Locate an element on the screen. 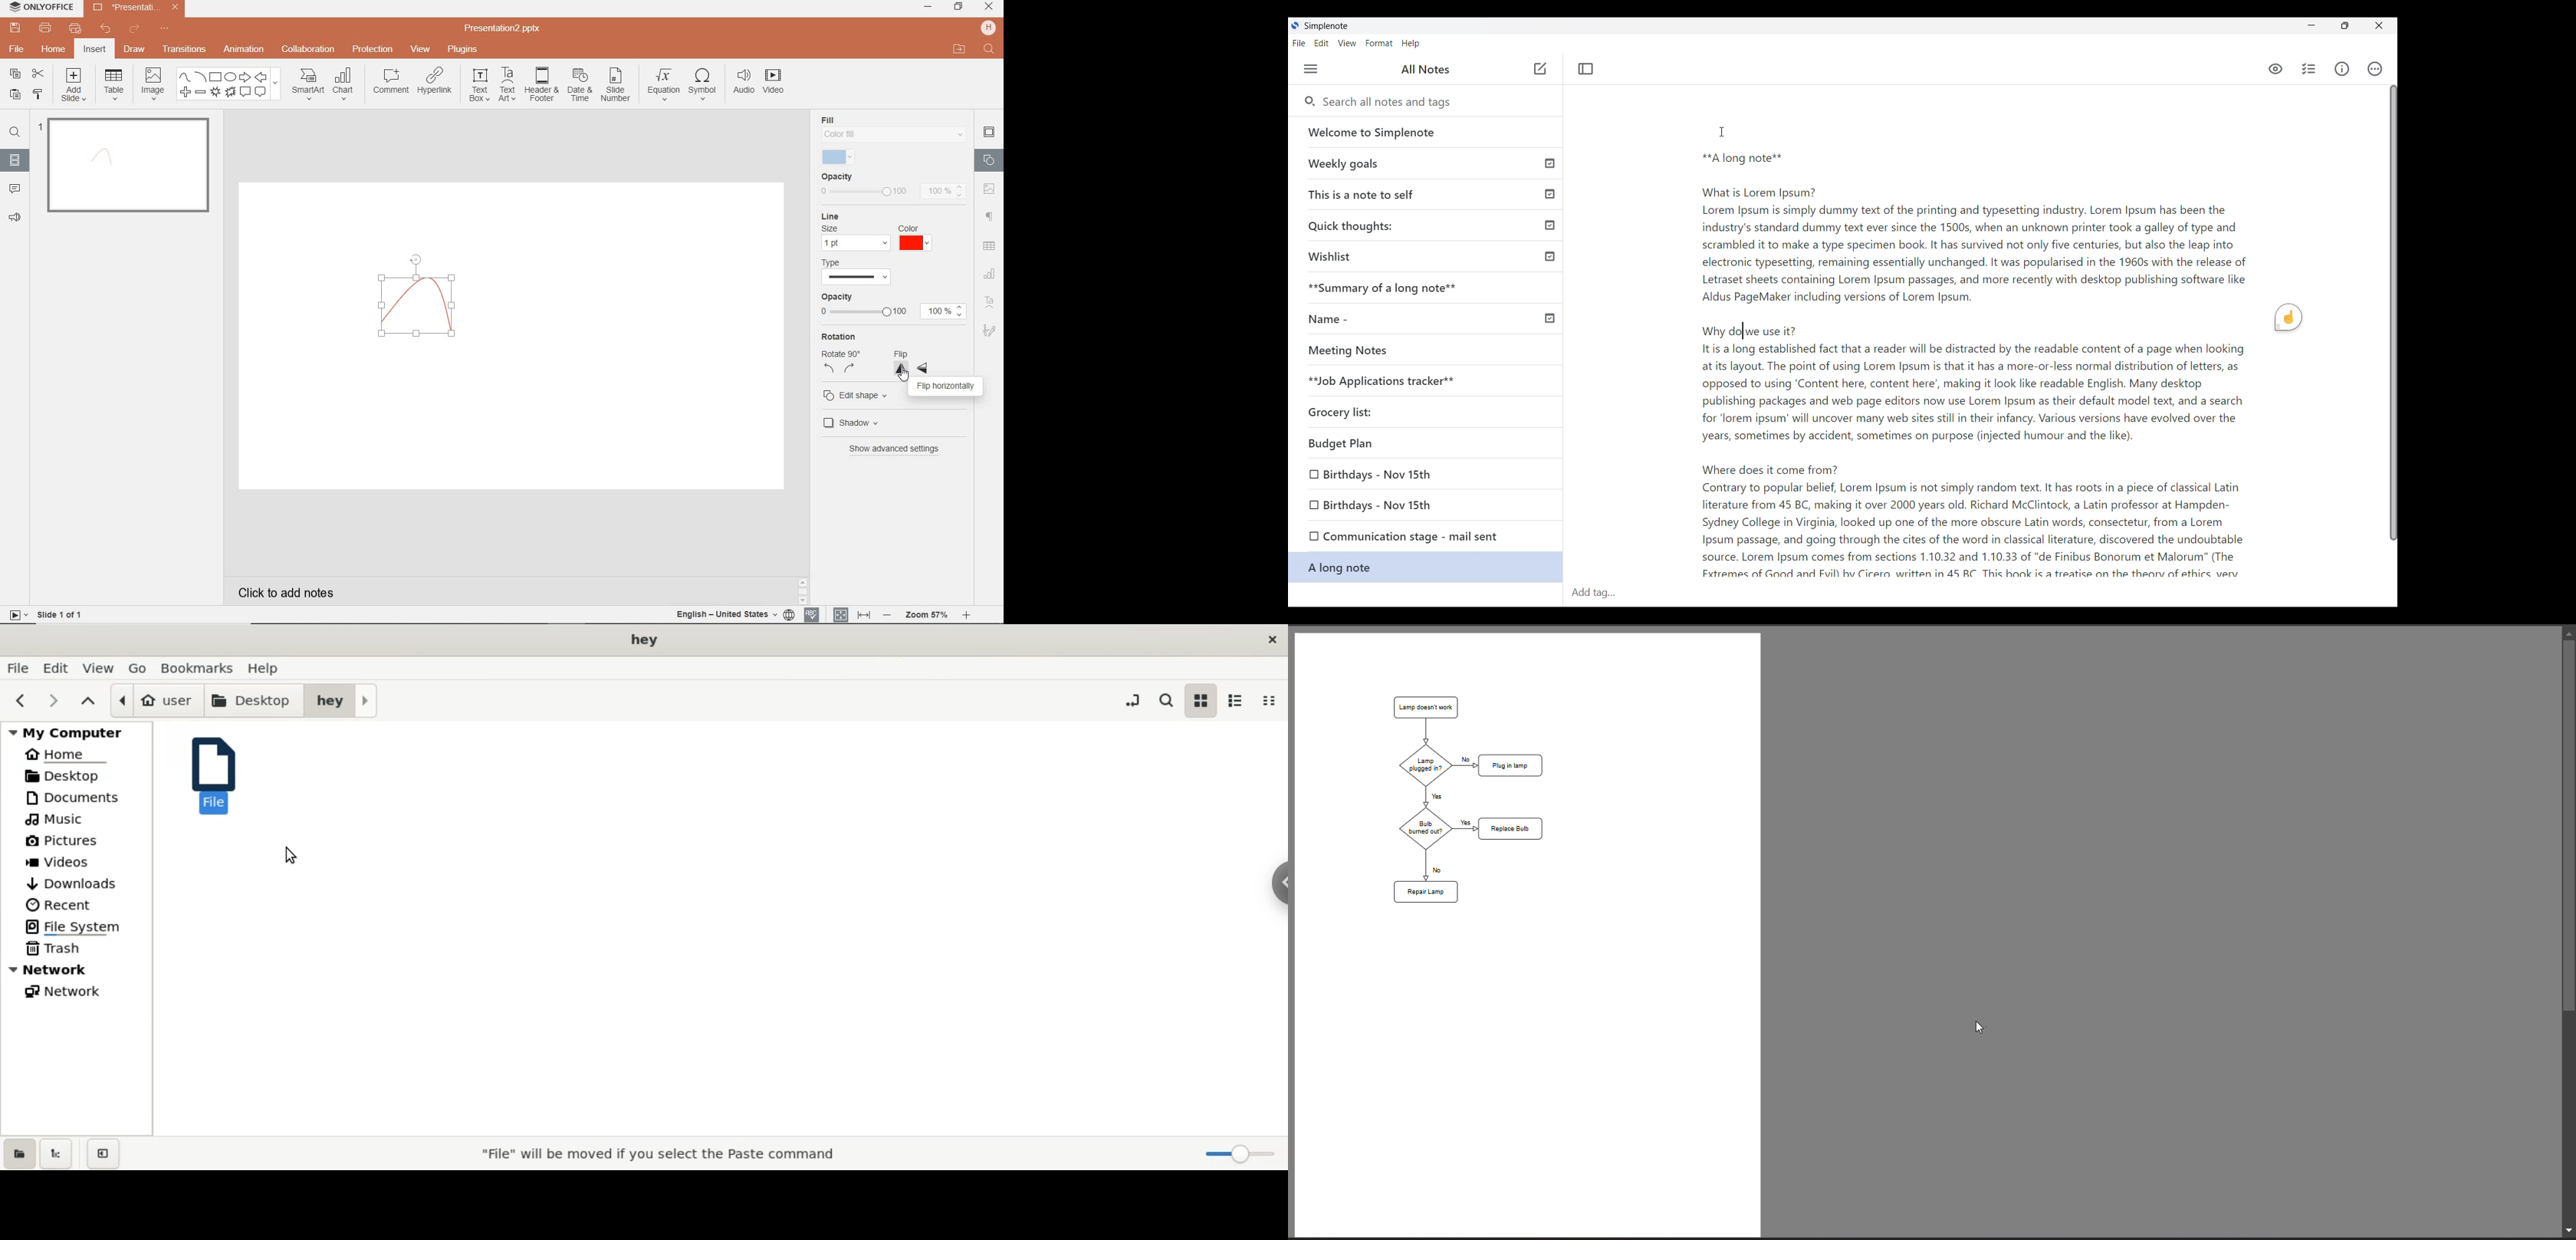 This screenshot has height=1260, width=2576. TRANSITIONS is located at coordinates (186, 50).